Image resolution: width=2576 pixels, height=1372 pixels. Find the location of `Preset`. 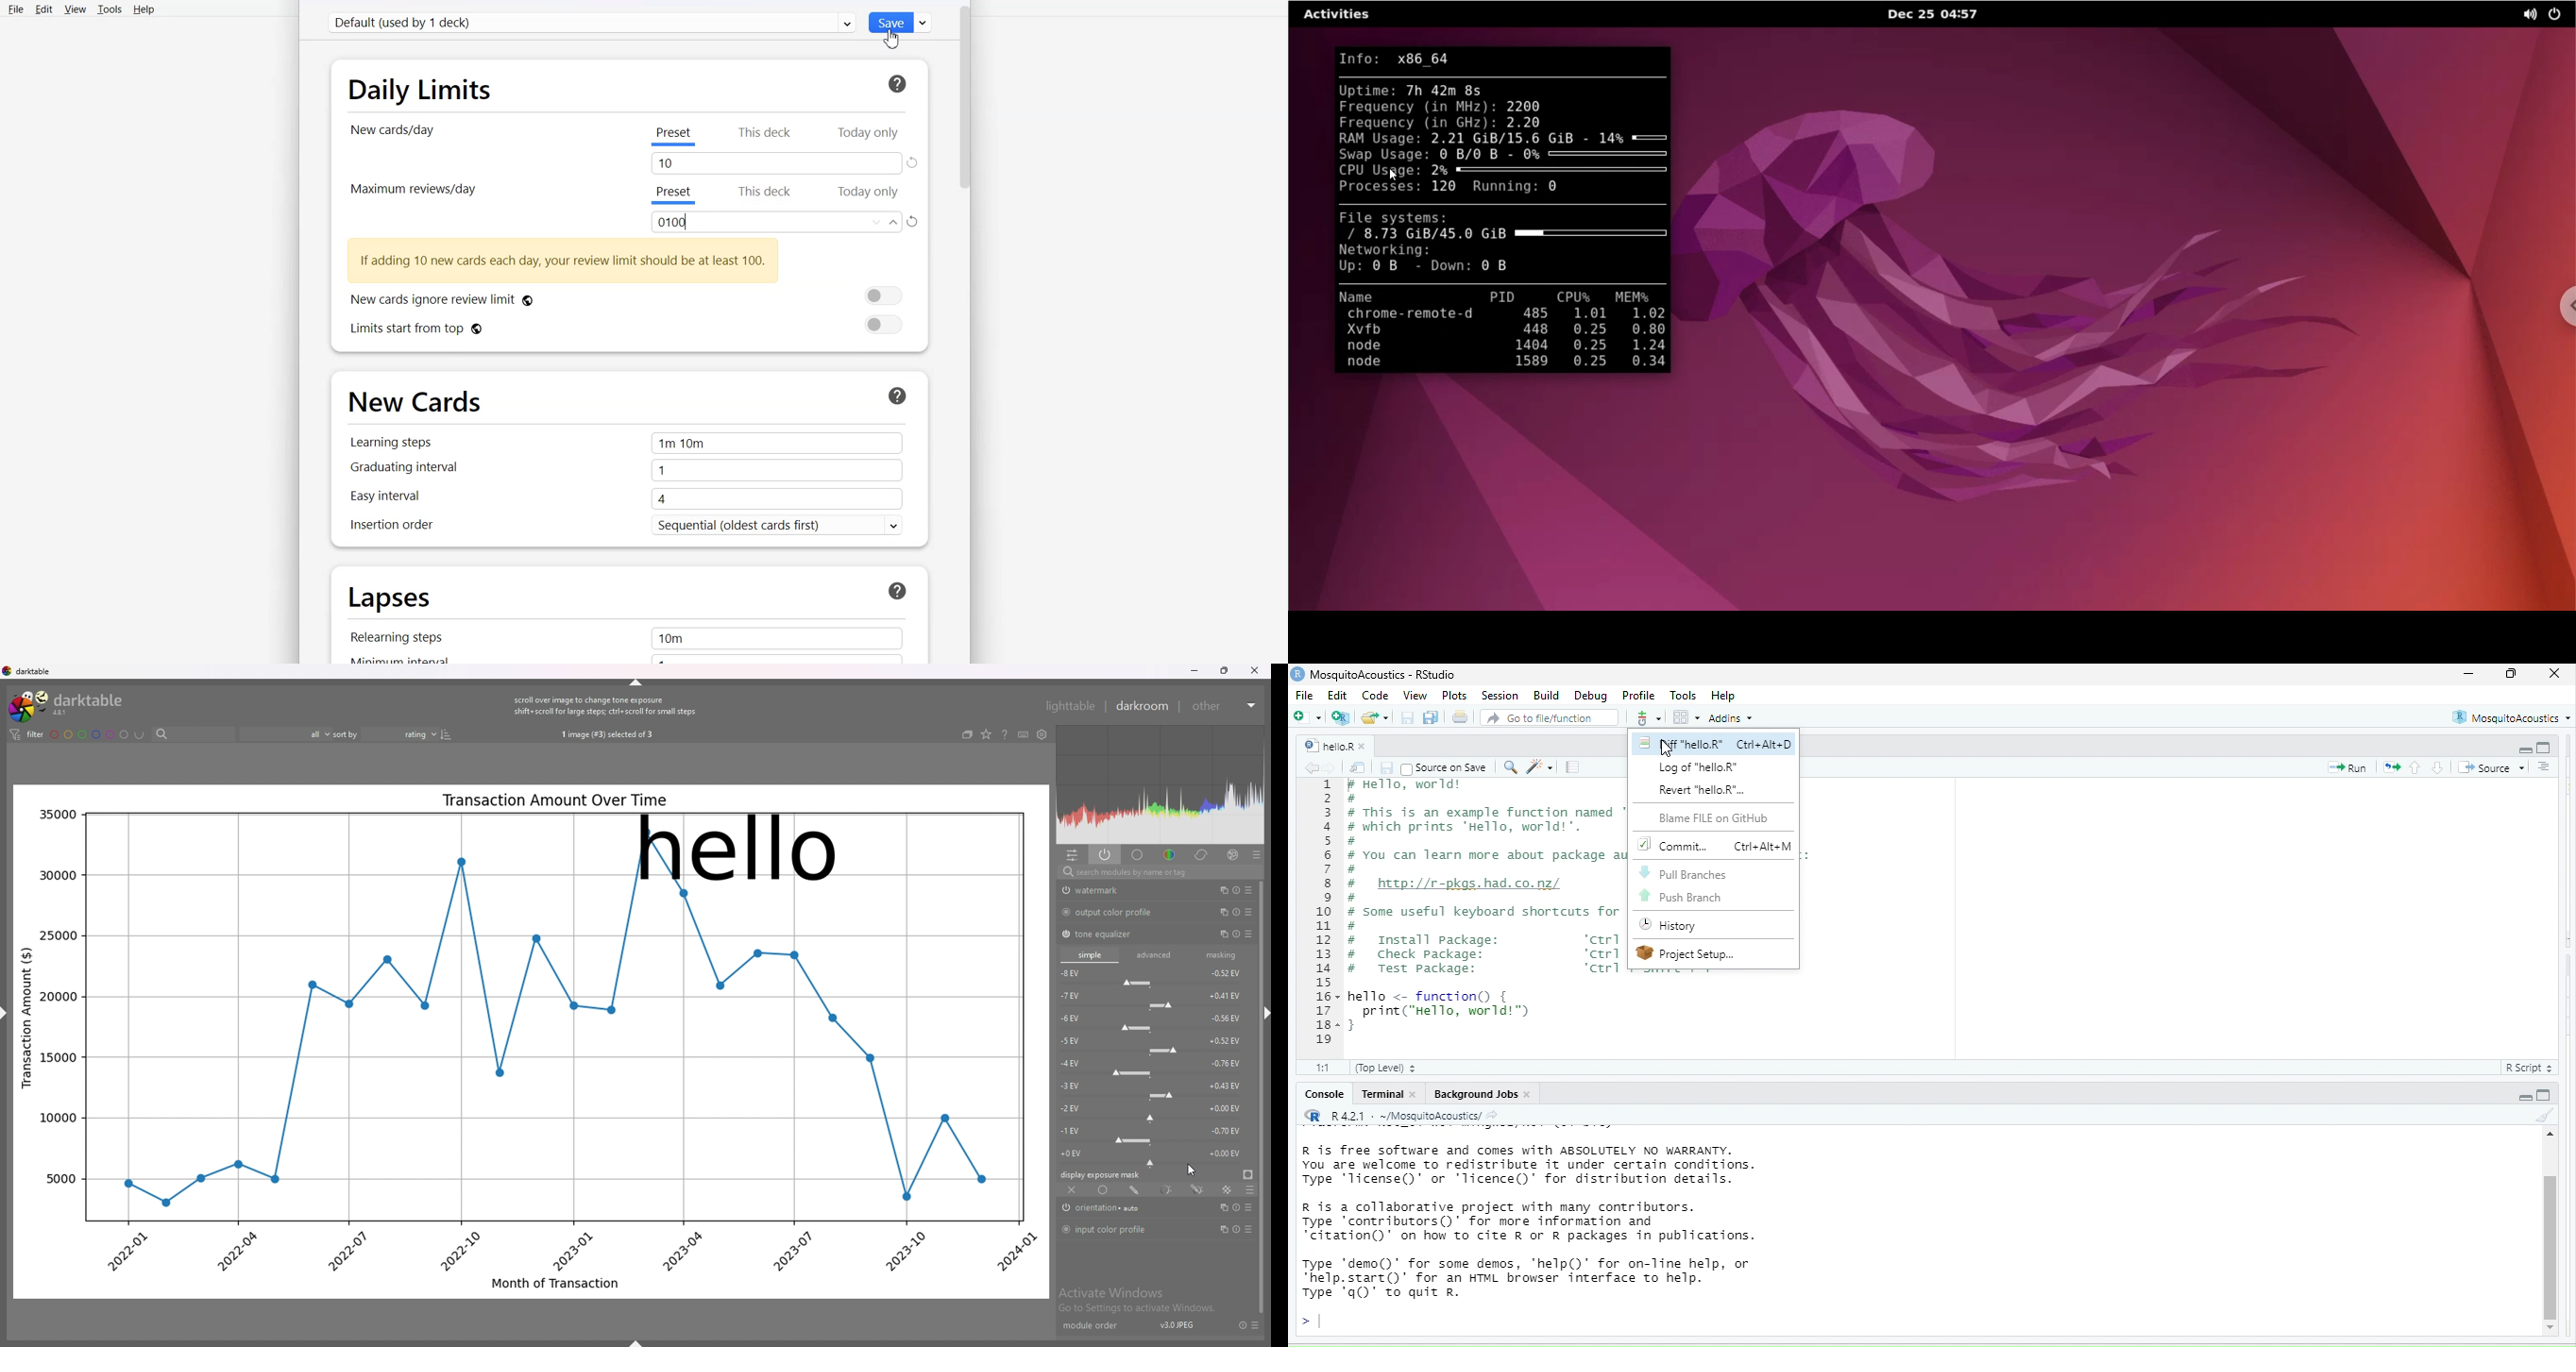

Preset is located at coordinates (673, 196).